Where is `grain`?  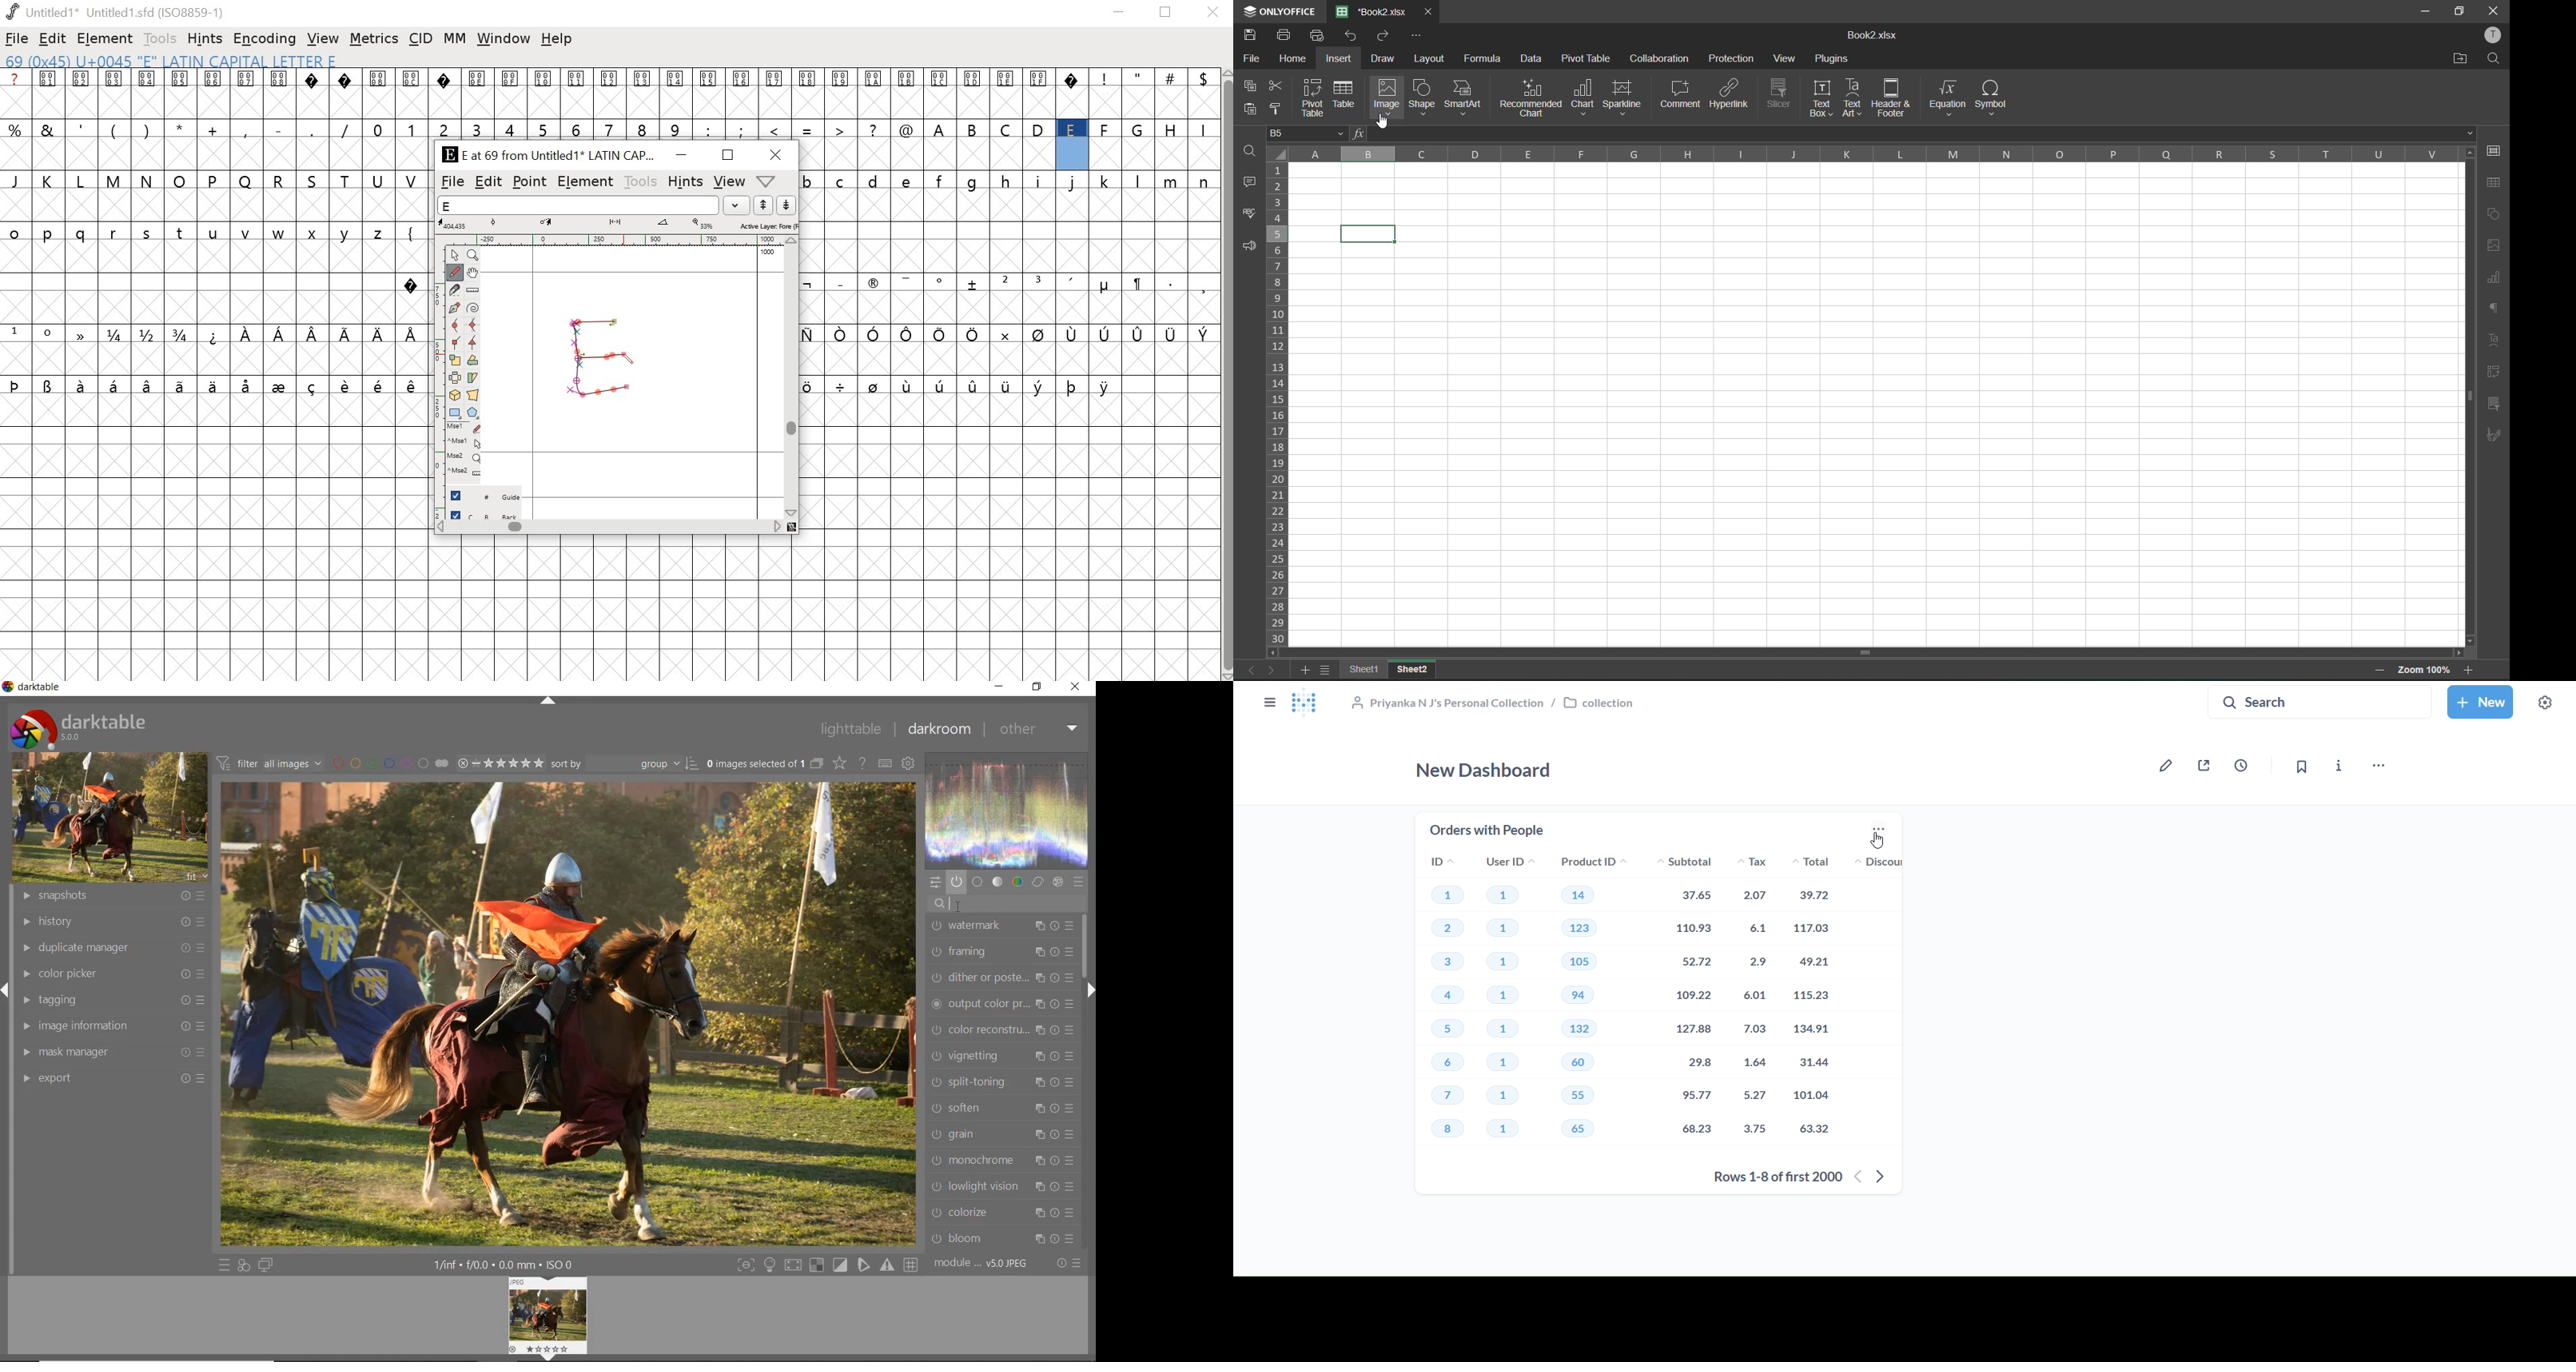
grain is located at coordinates (1001, 1136).